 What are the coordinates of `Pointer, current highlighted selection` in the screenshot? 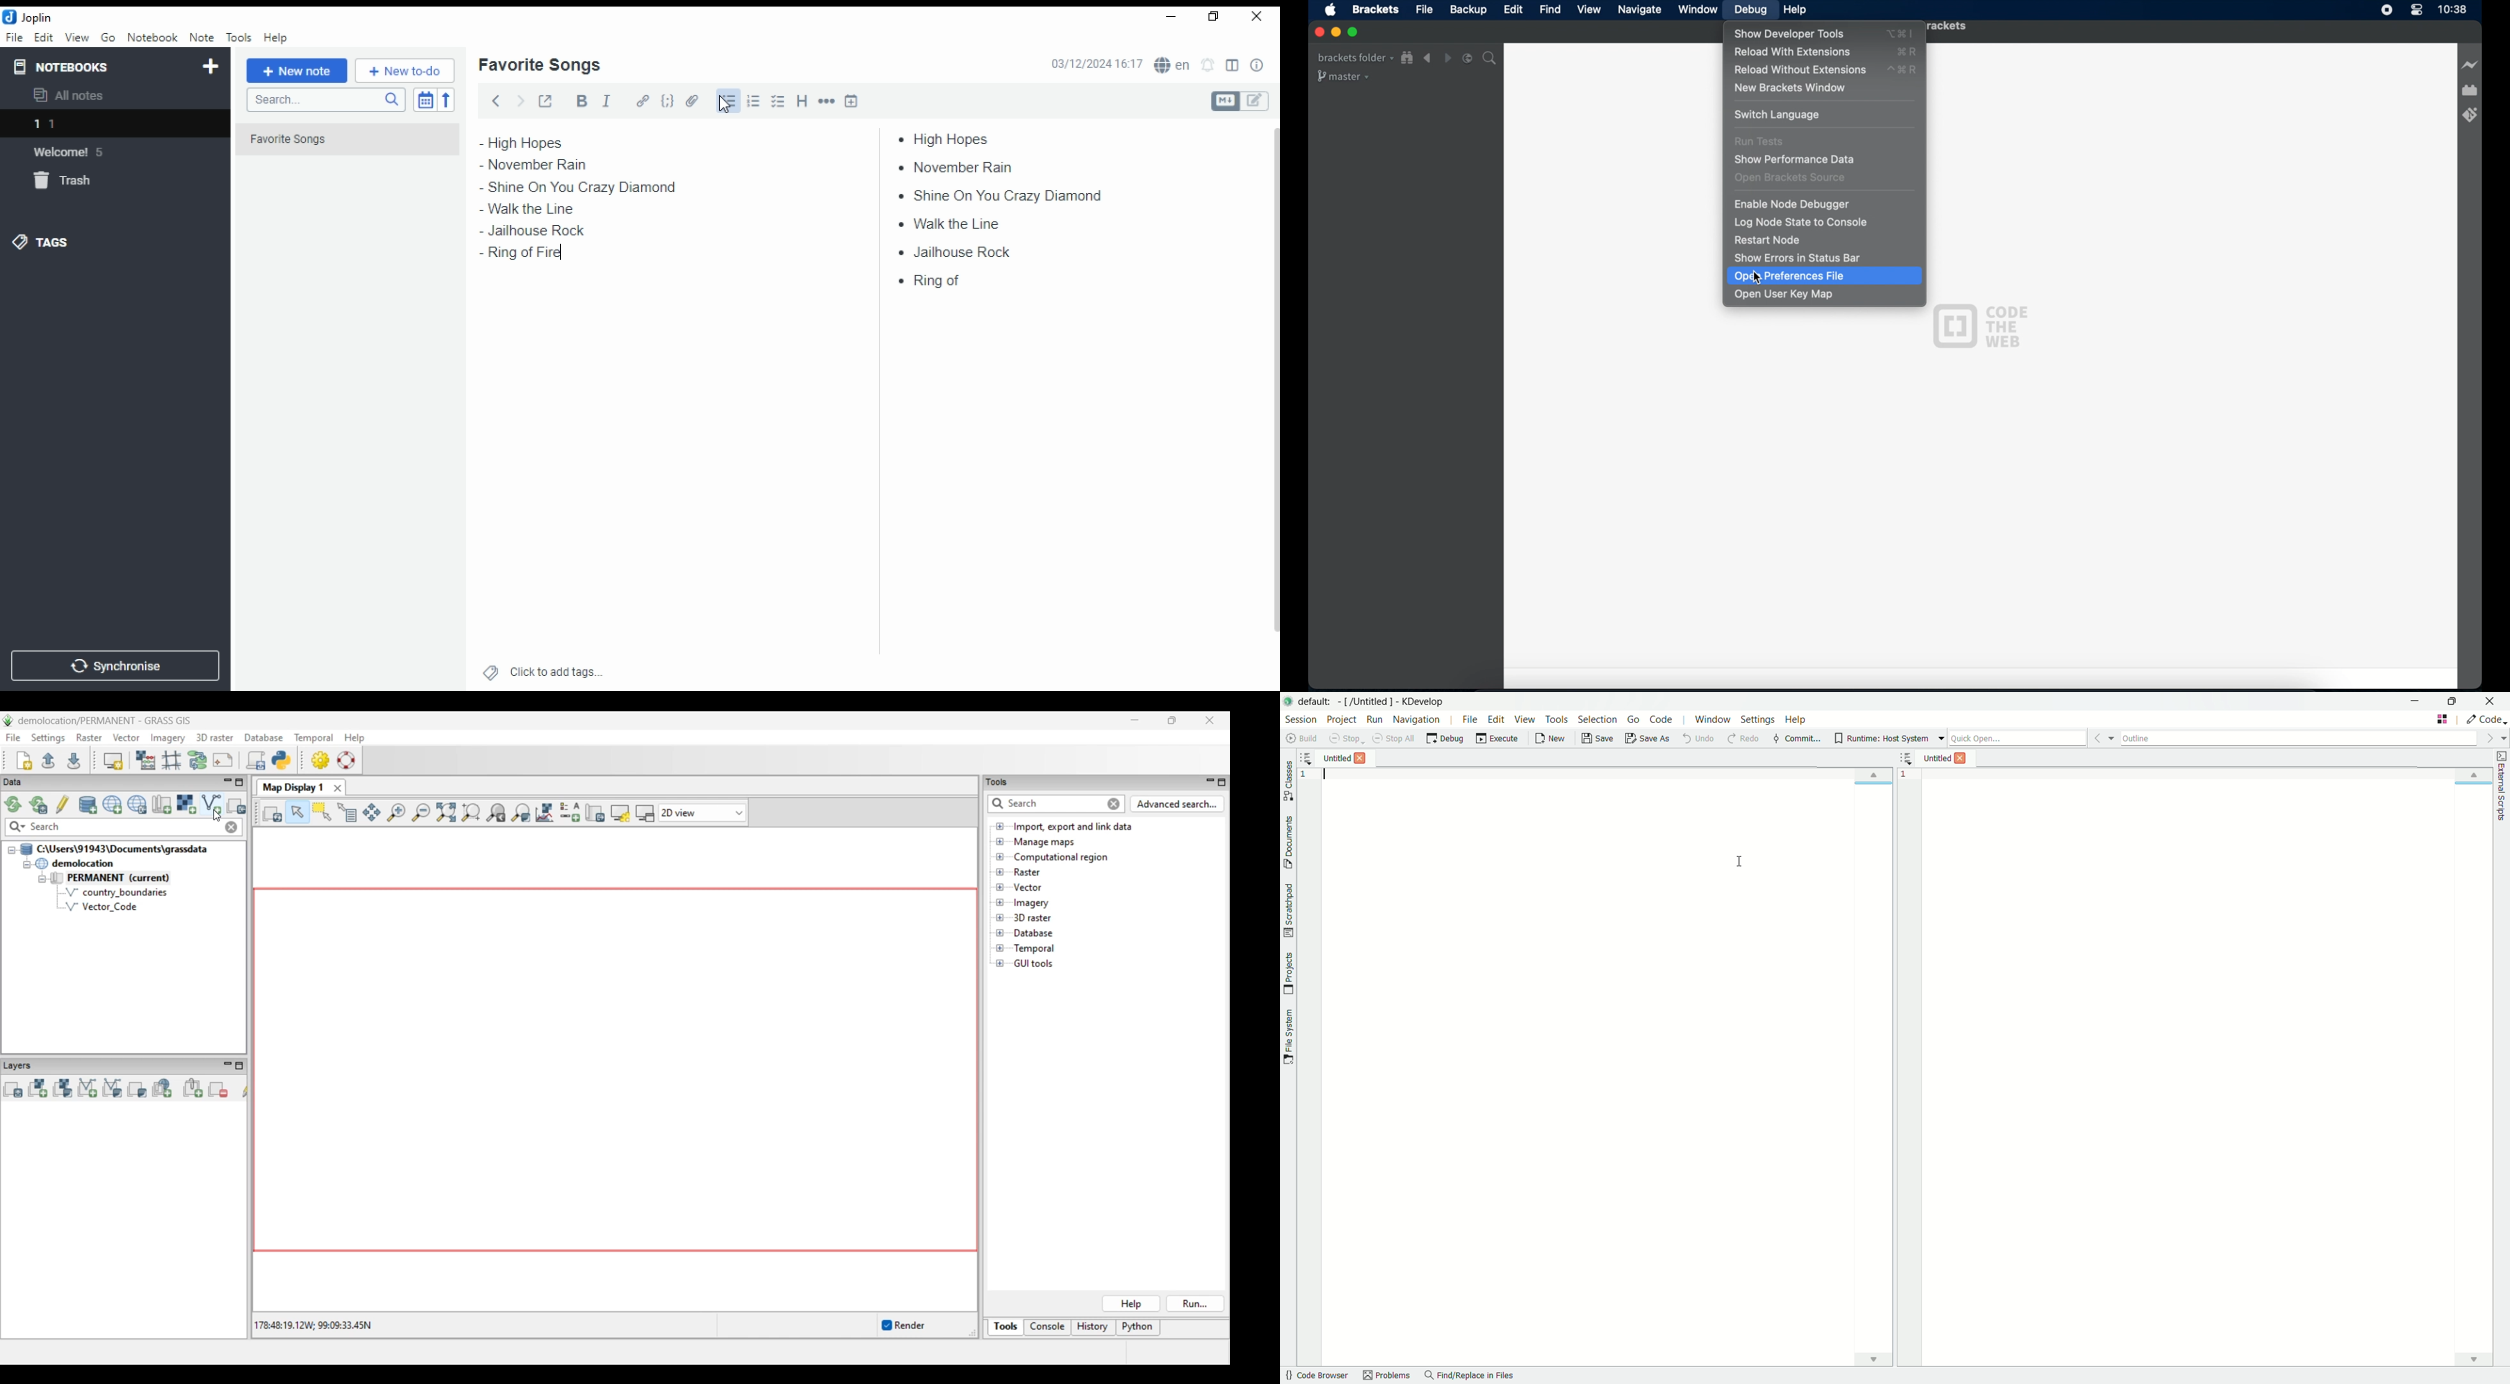 It's located at (296, 812).